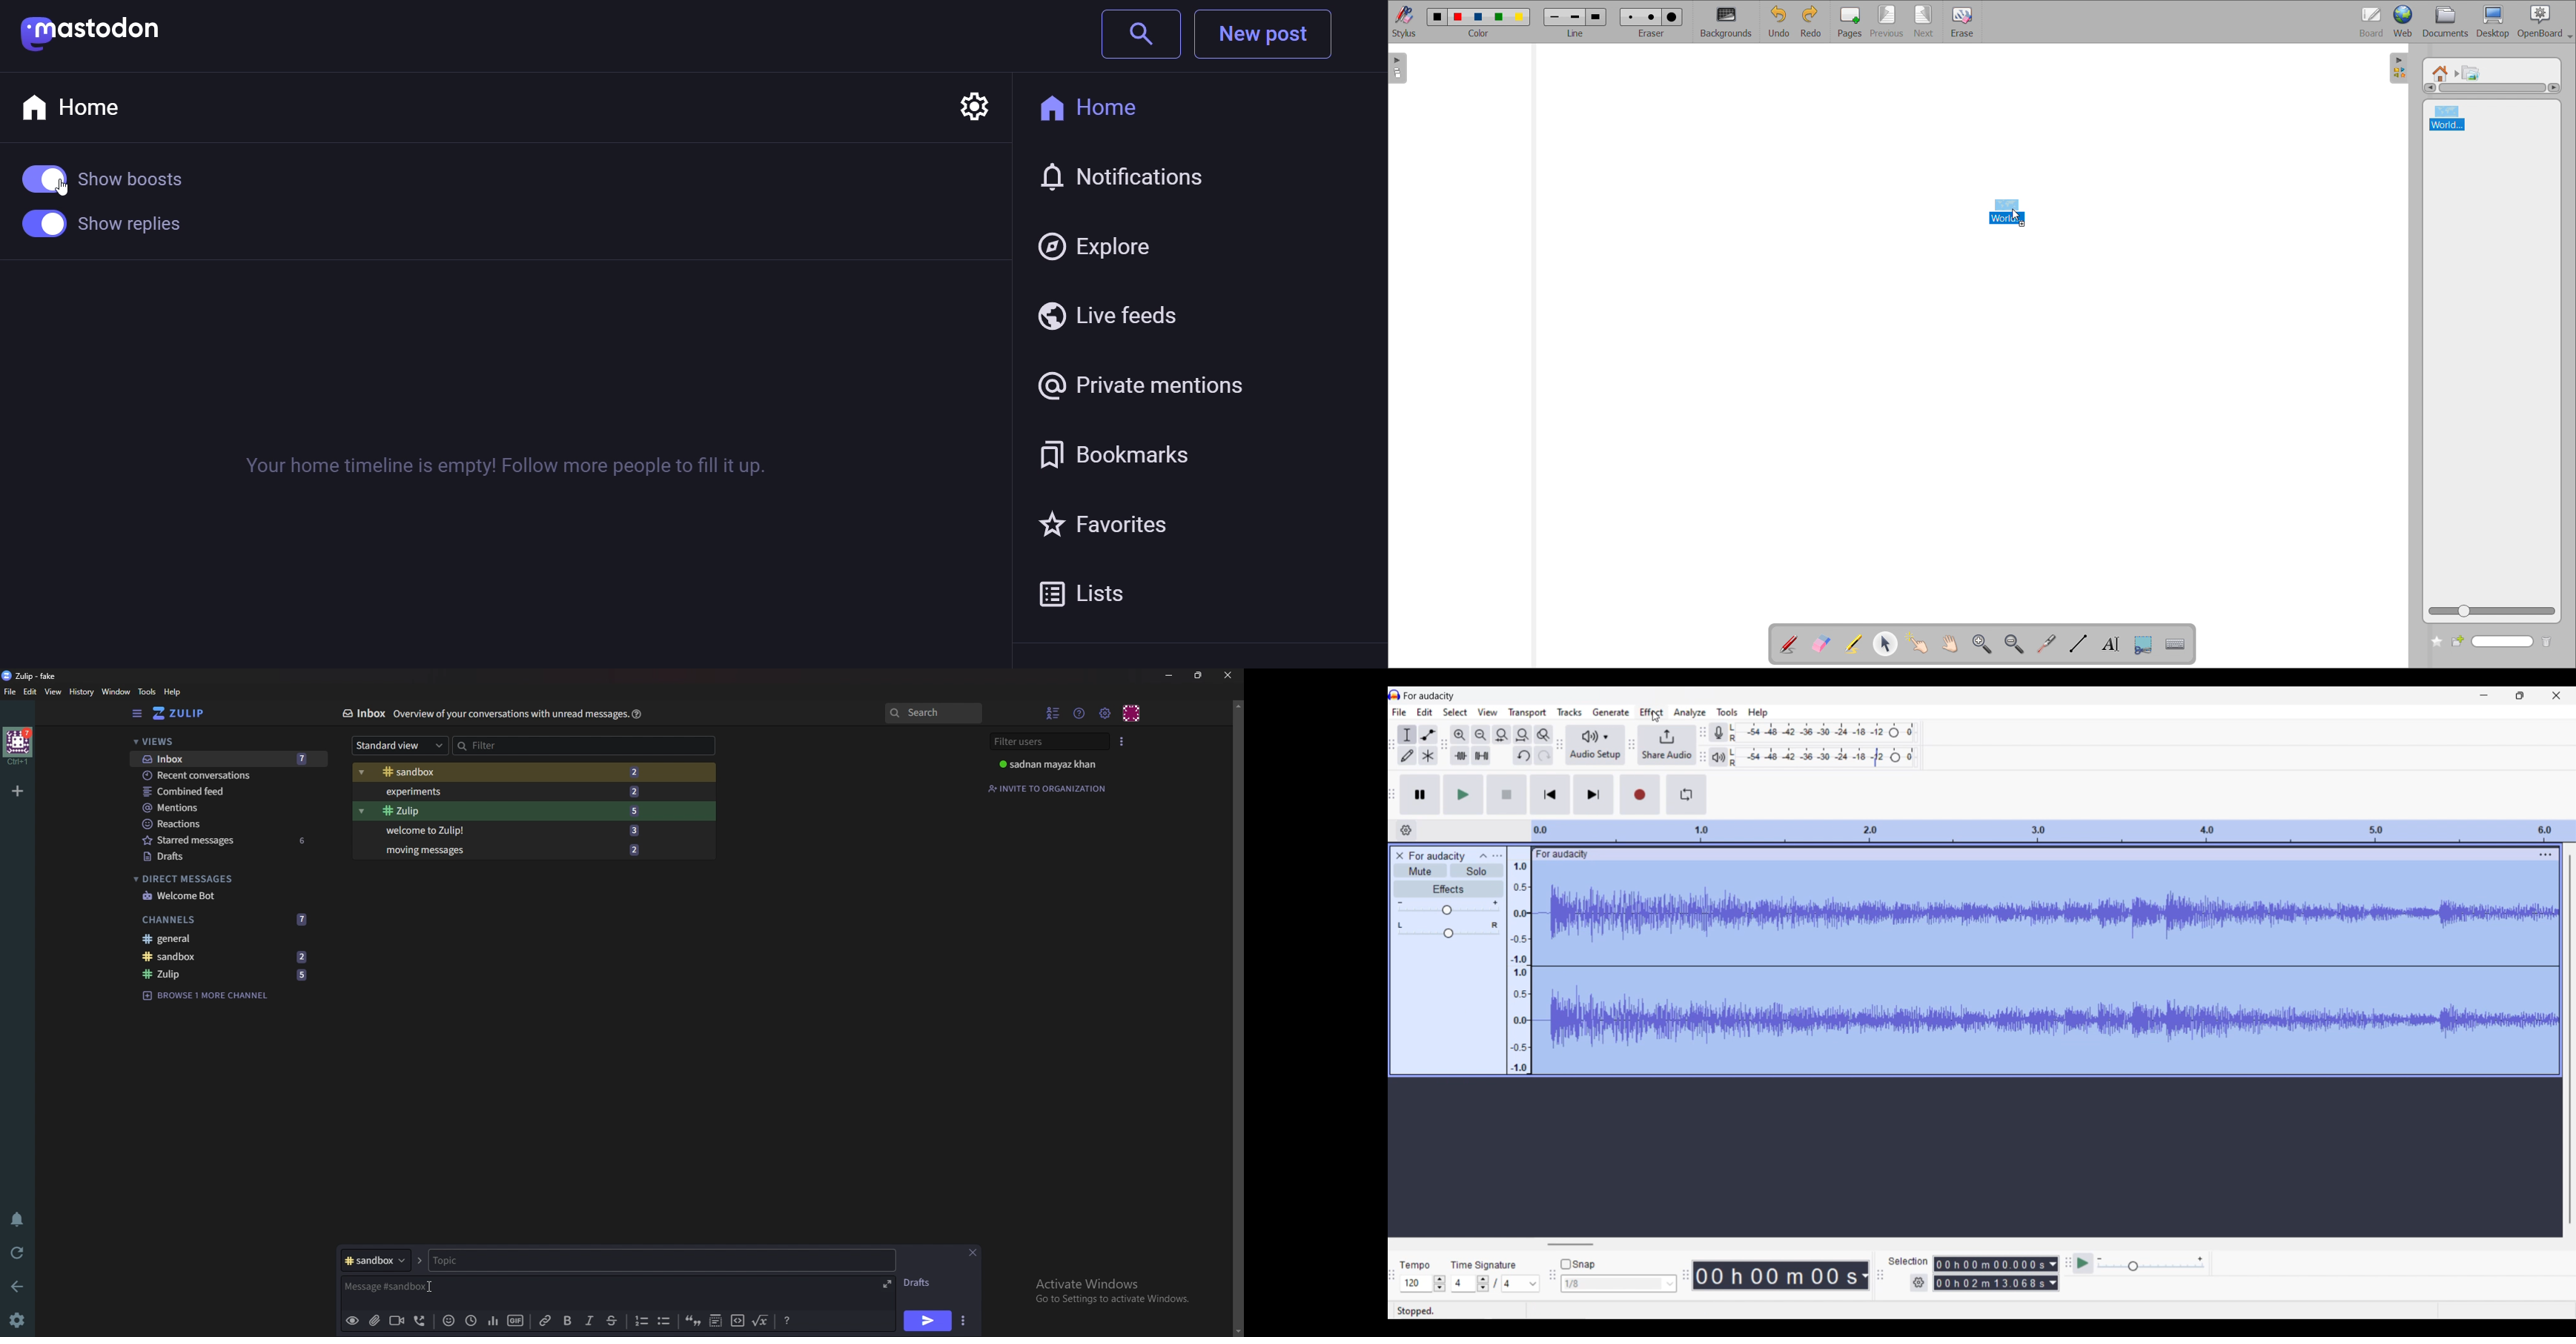 The width and height of the screenshot is (2576, 1344). Describe the element at coordinates (224, 895) in the screenshot. I see `welcome bot` at that location.